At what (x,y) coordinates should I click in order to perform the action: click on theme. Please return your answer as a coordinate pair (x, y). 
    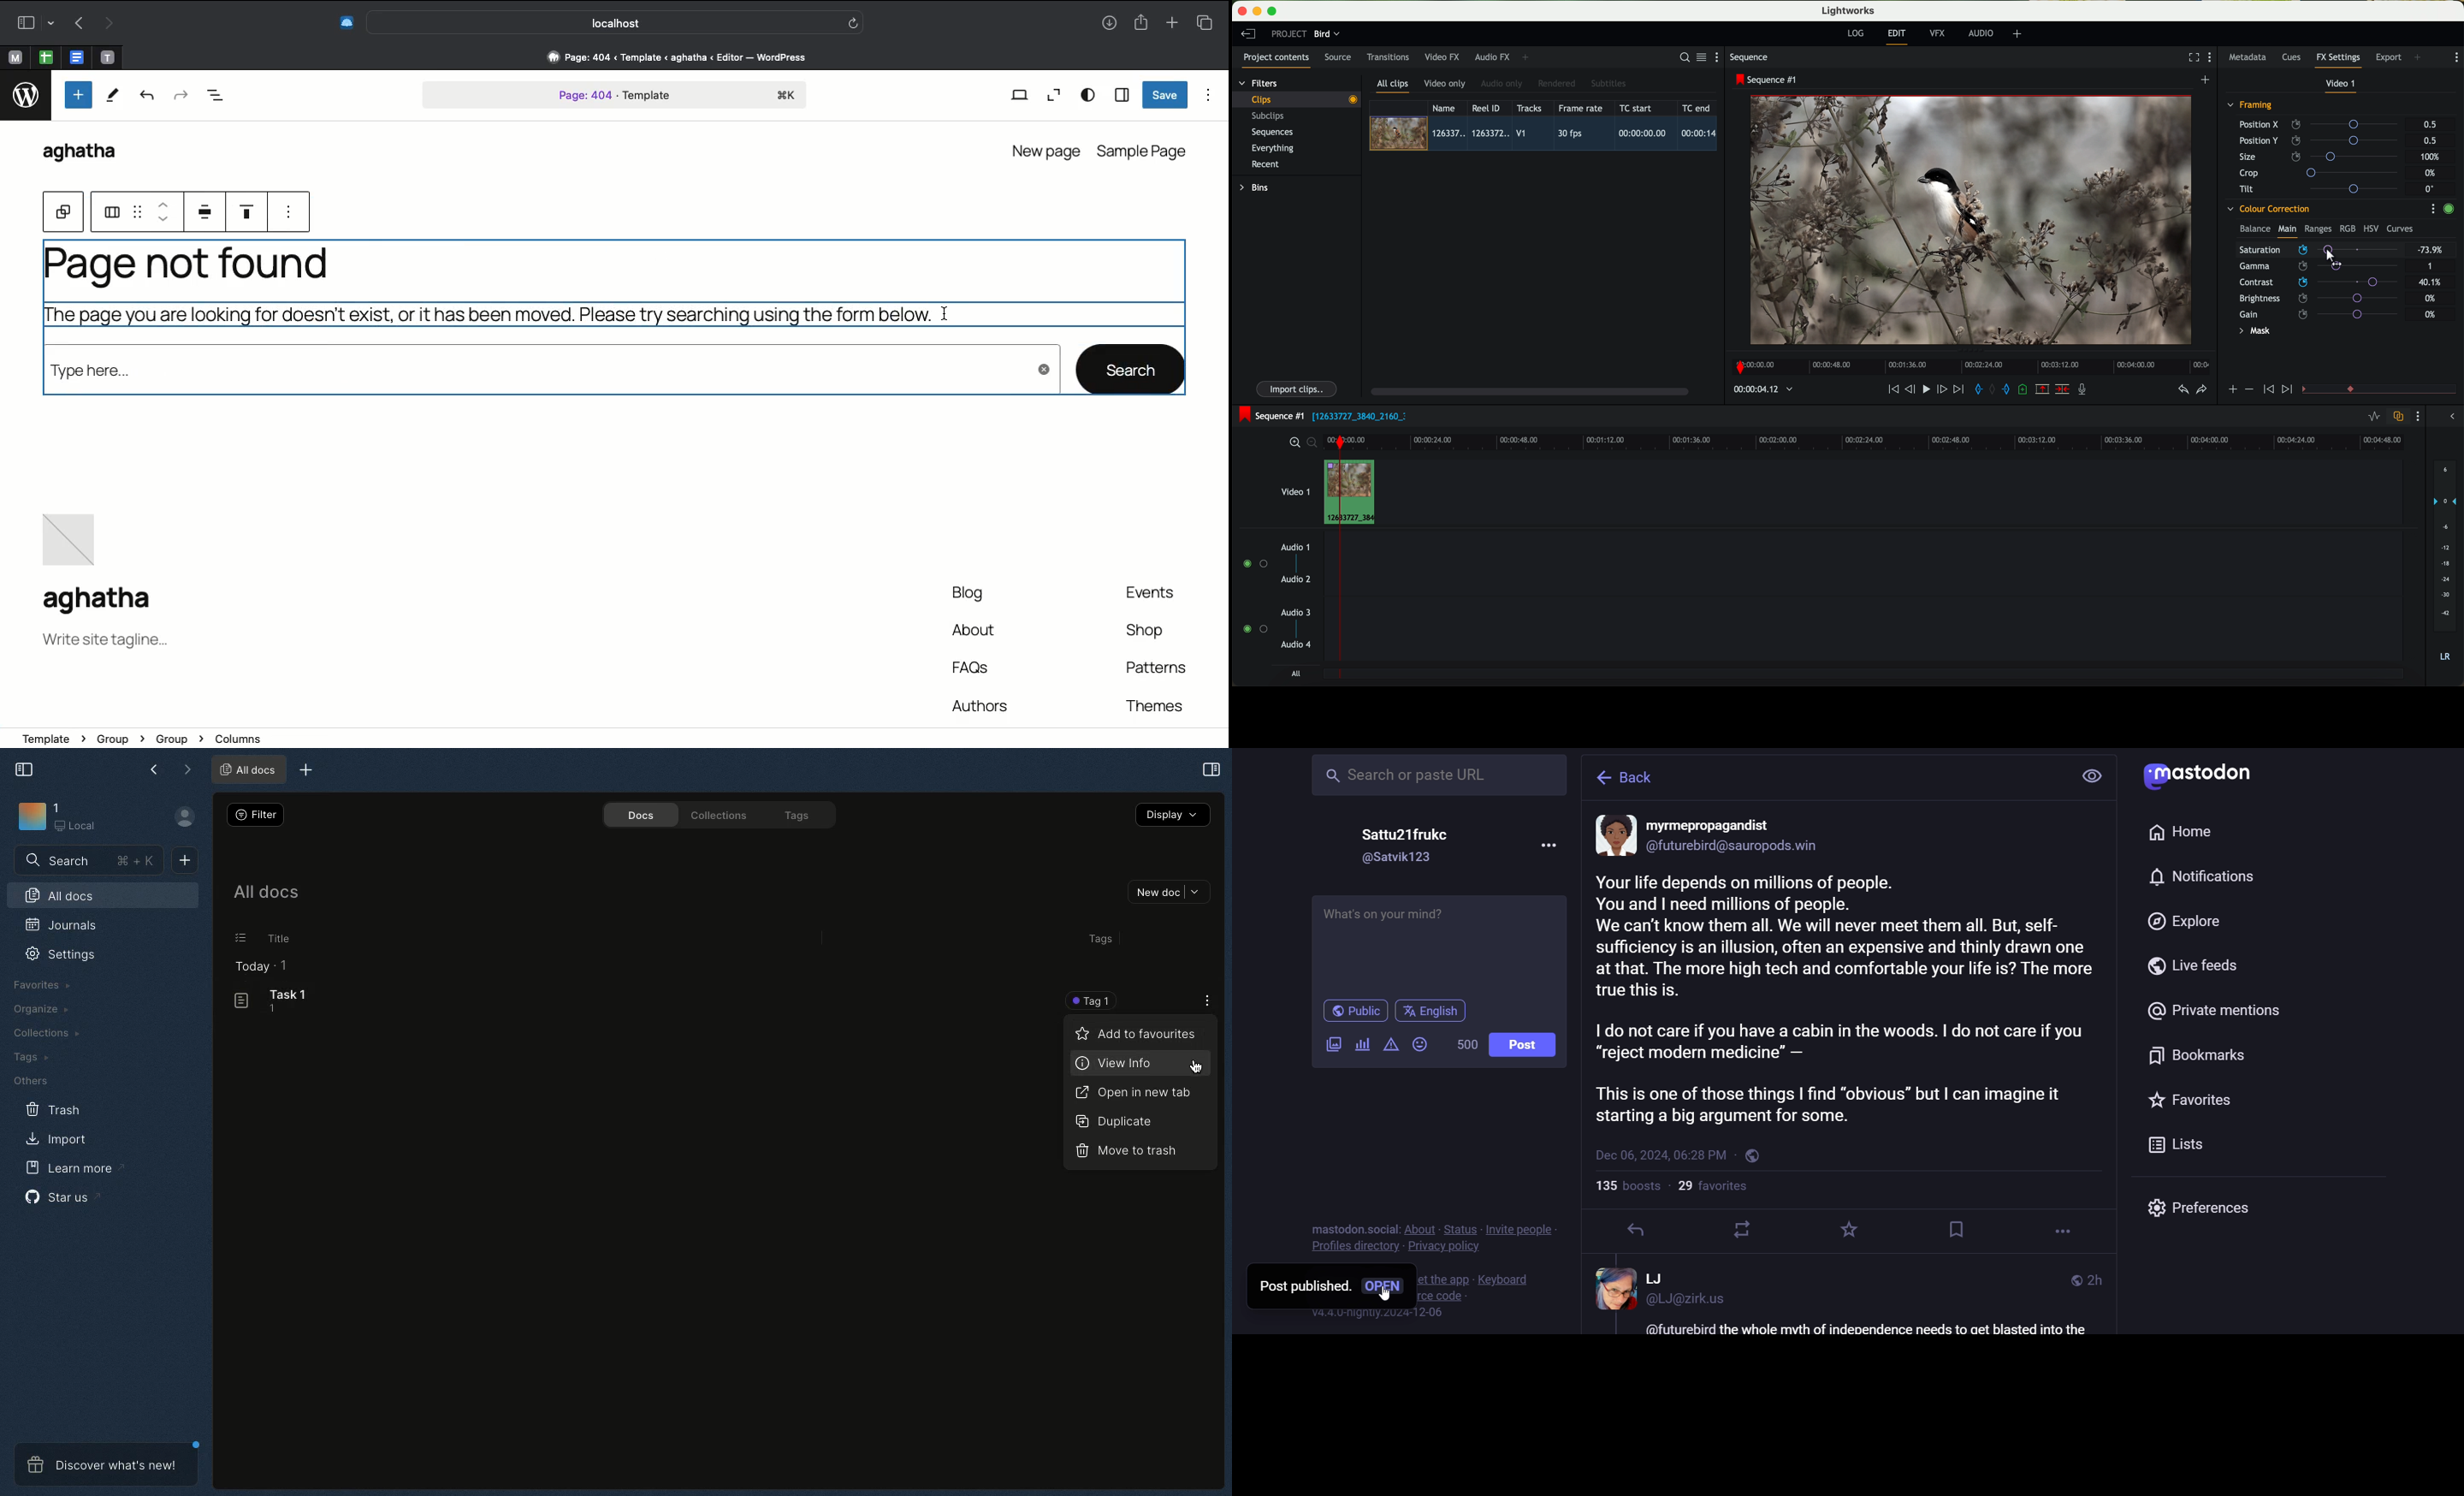
    Looking at the image, I should click on (1153, 703).